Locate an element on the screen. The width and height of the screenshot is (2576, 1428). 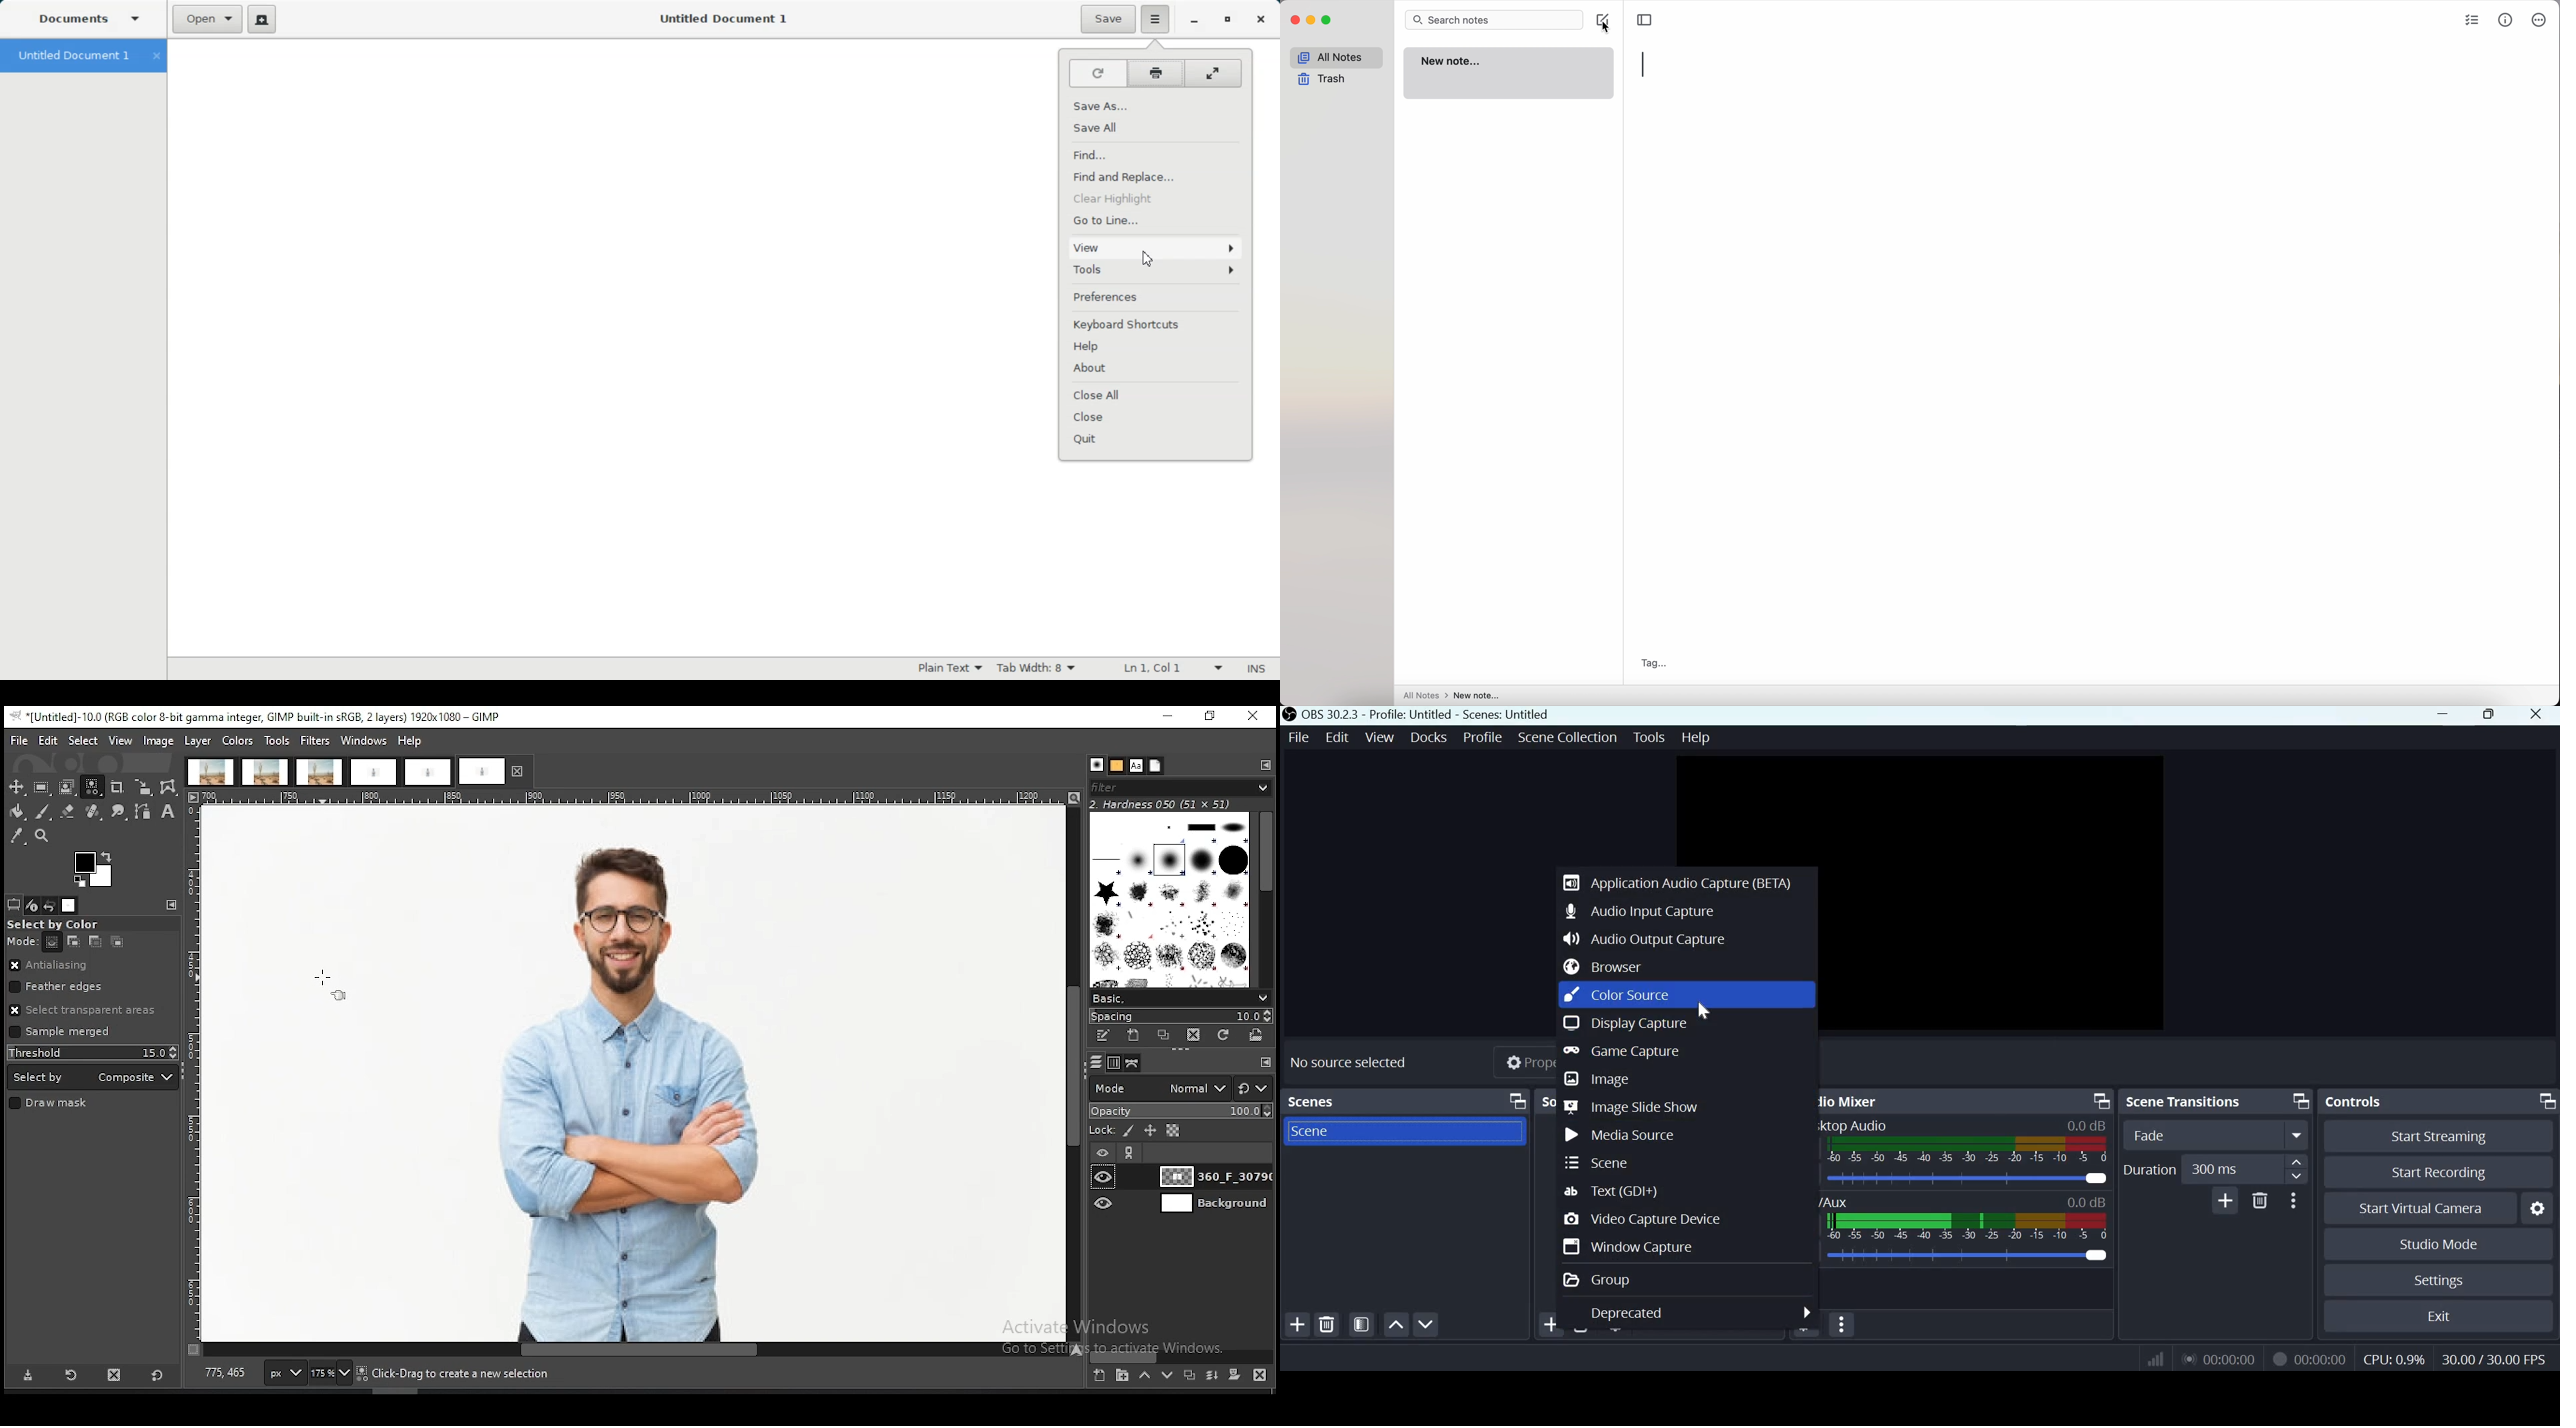
scroll bar is located at coordinates (1074, 1074).